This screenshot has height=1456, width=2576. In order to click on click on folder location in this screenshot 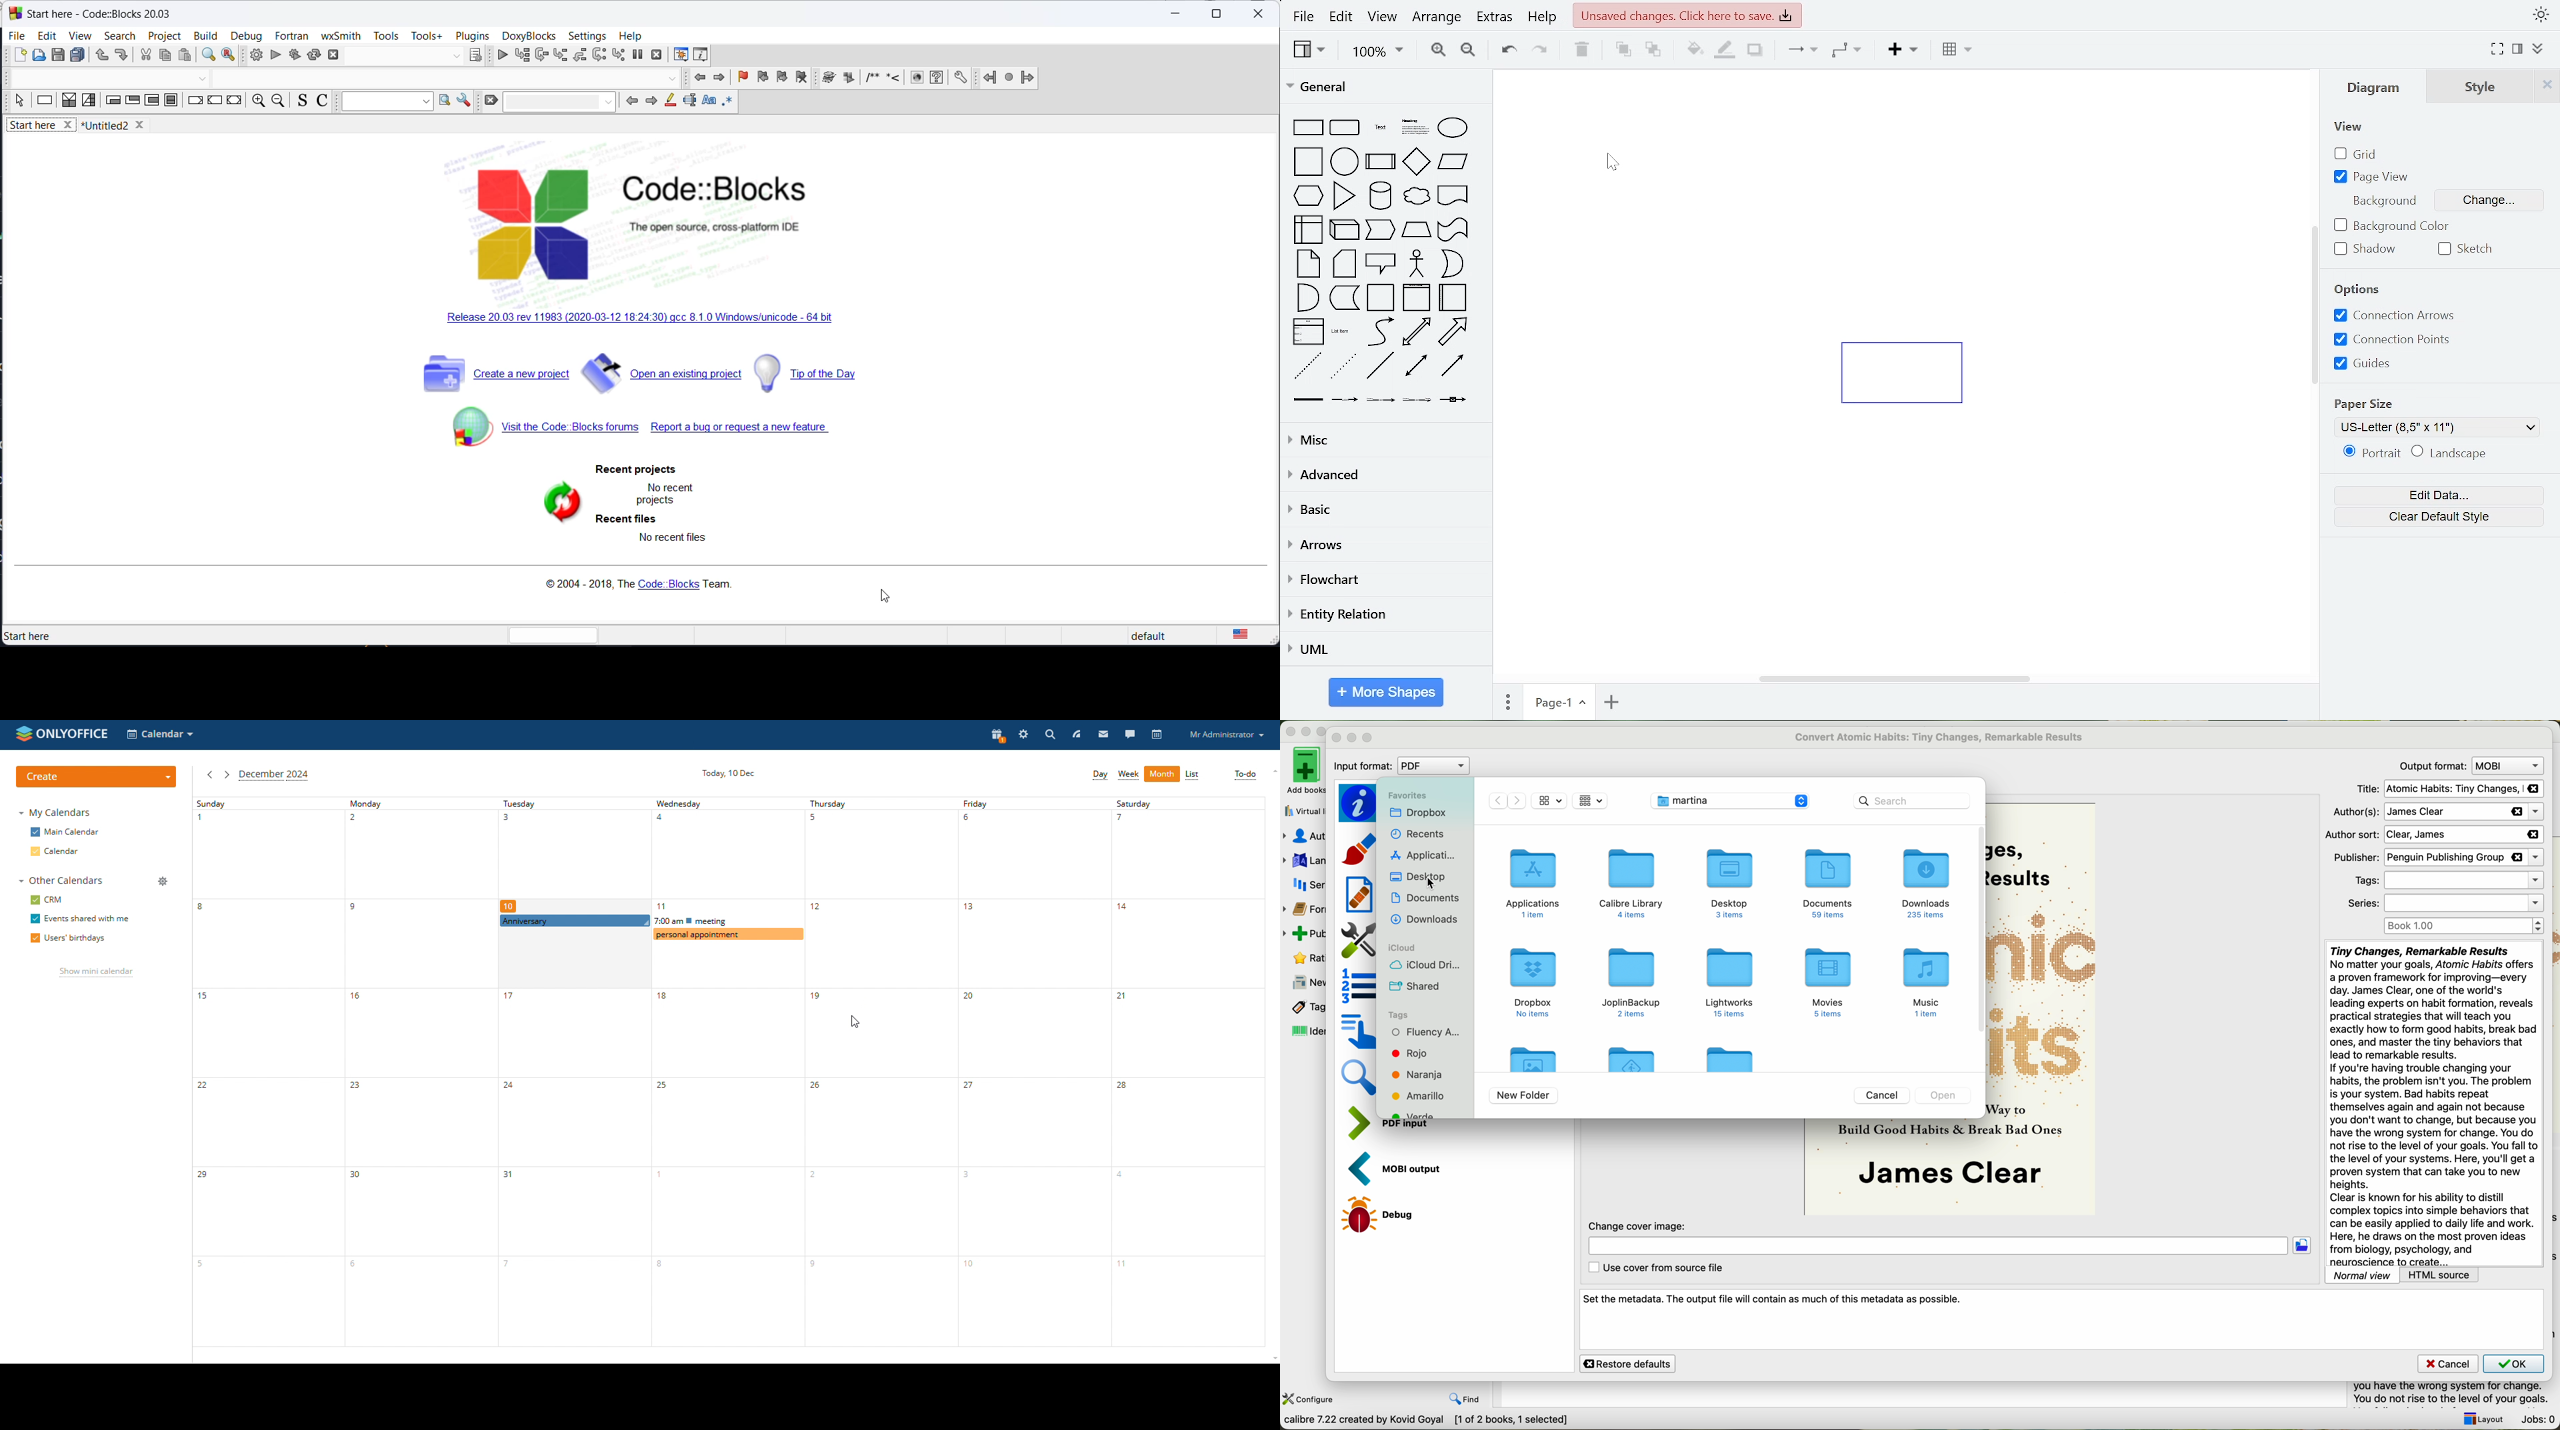, I will do `click(2305, 1246)`.